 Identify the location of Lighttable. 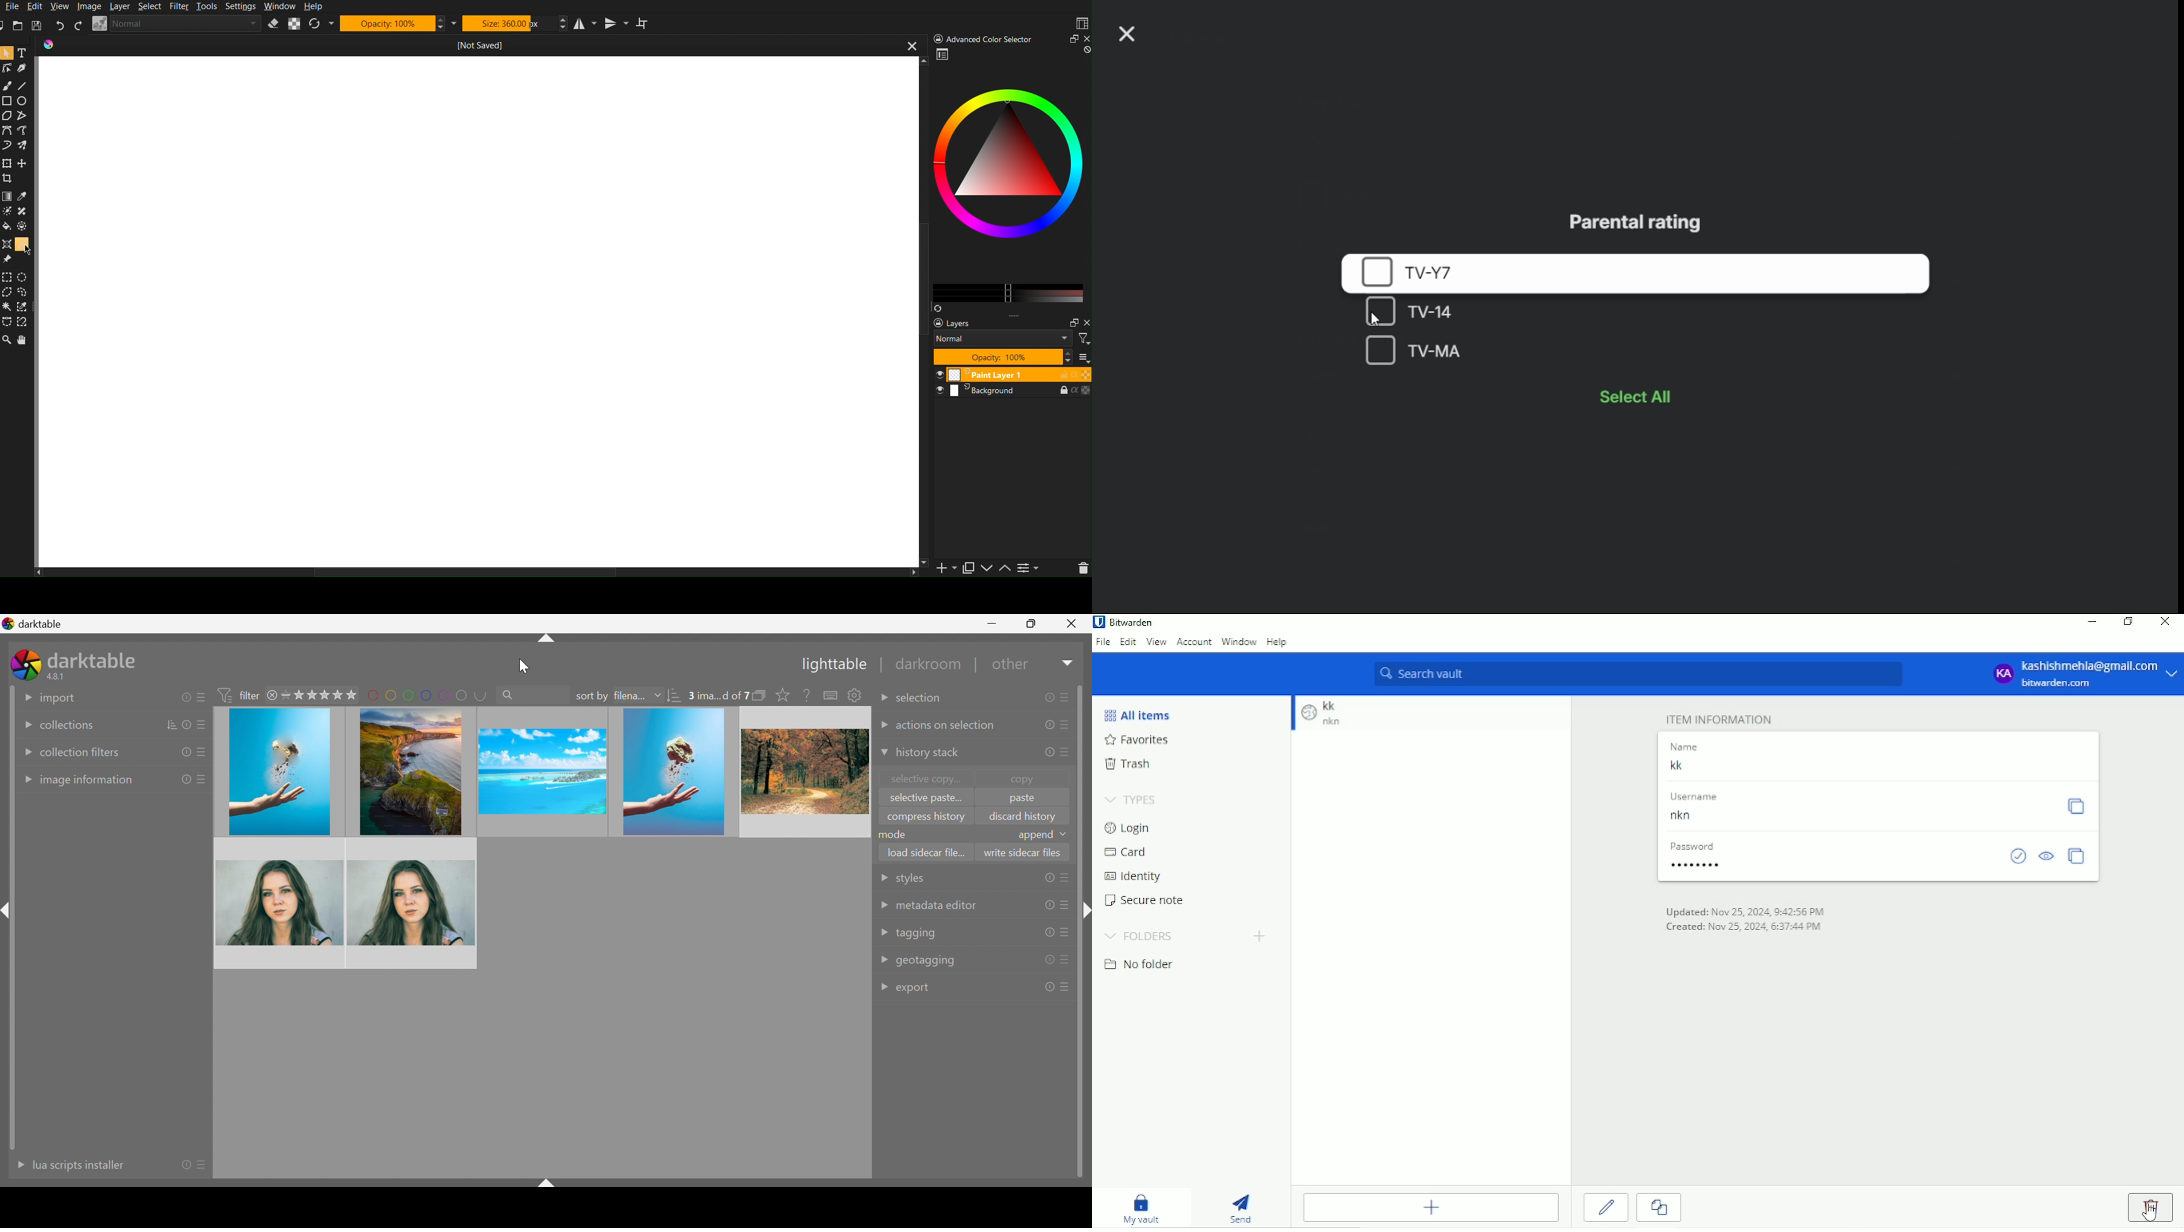
(831, 666).